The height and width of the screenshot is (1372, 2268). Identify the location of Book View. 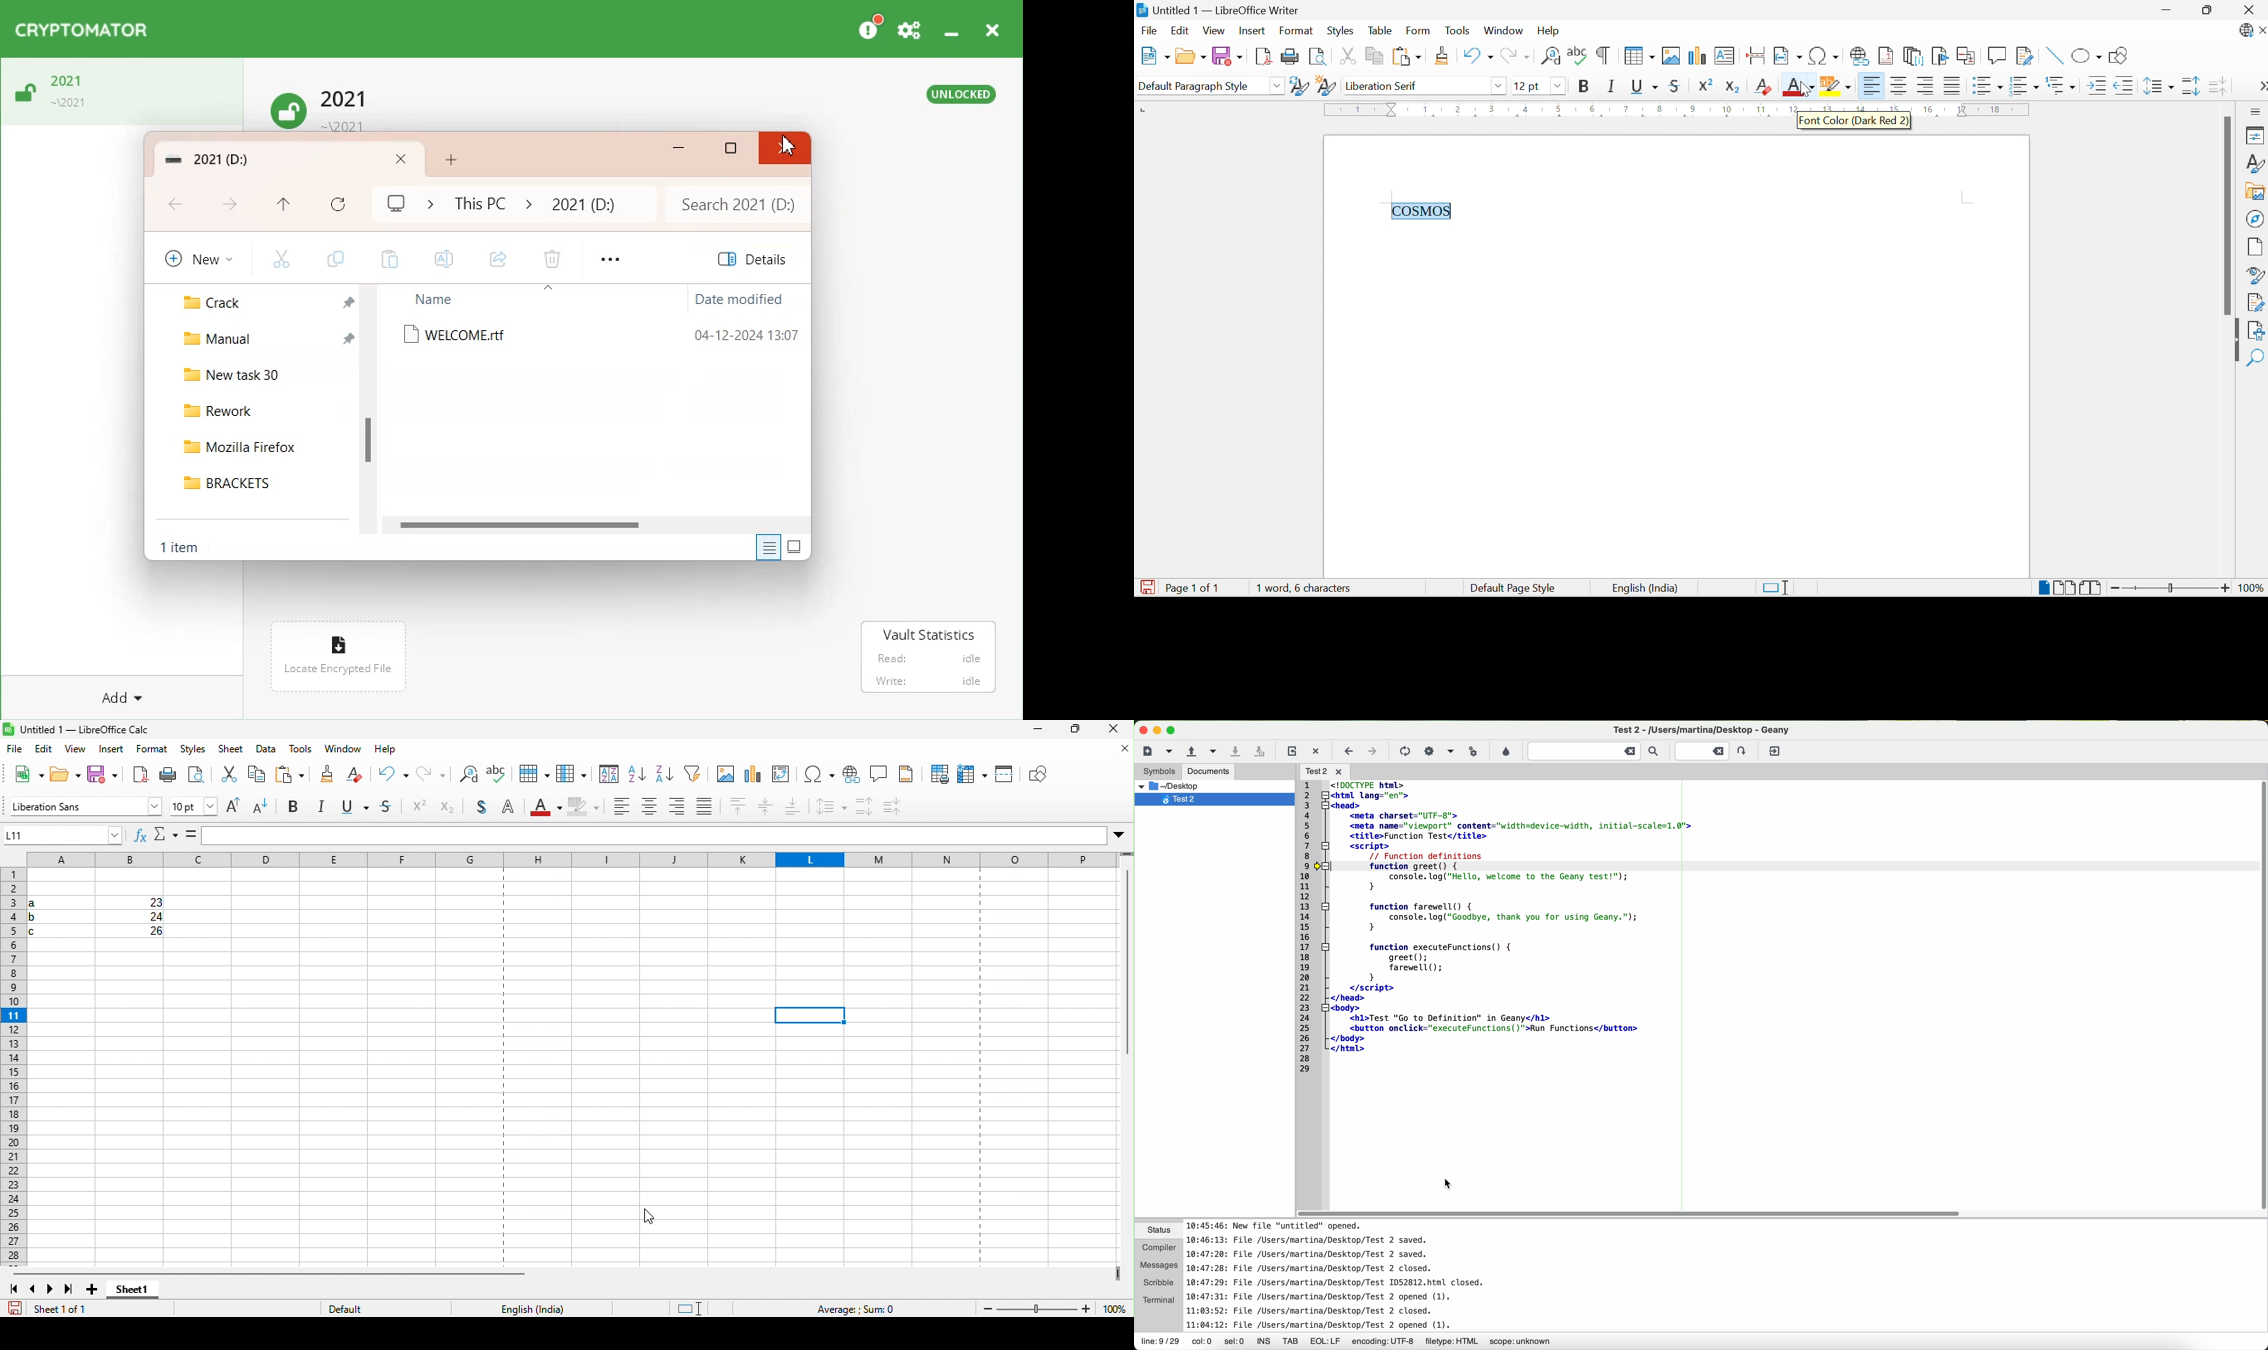
(2092, 588).